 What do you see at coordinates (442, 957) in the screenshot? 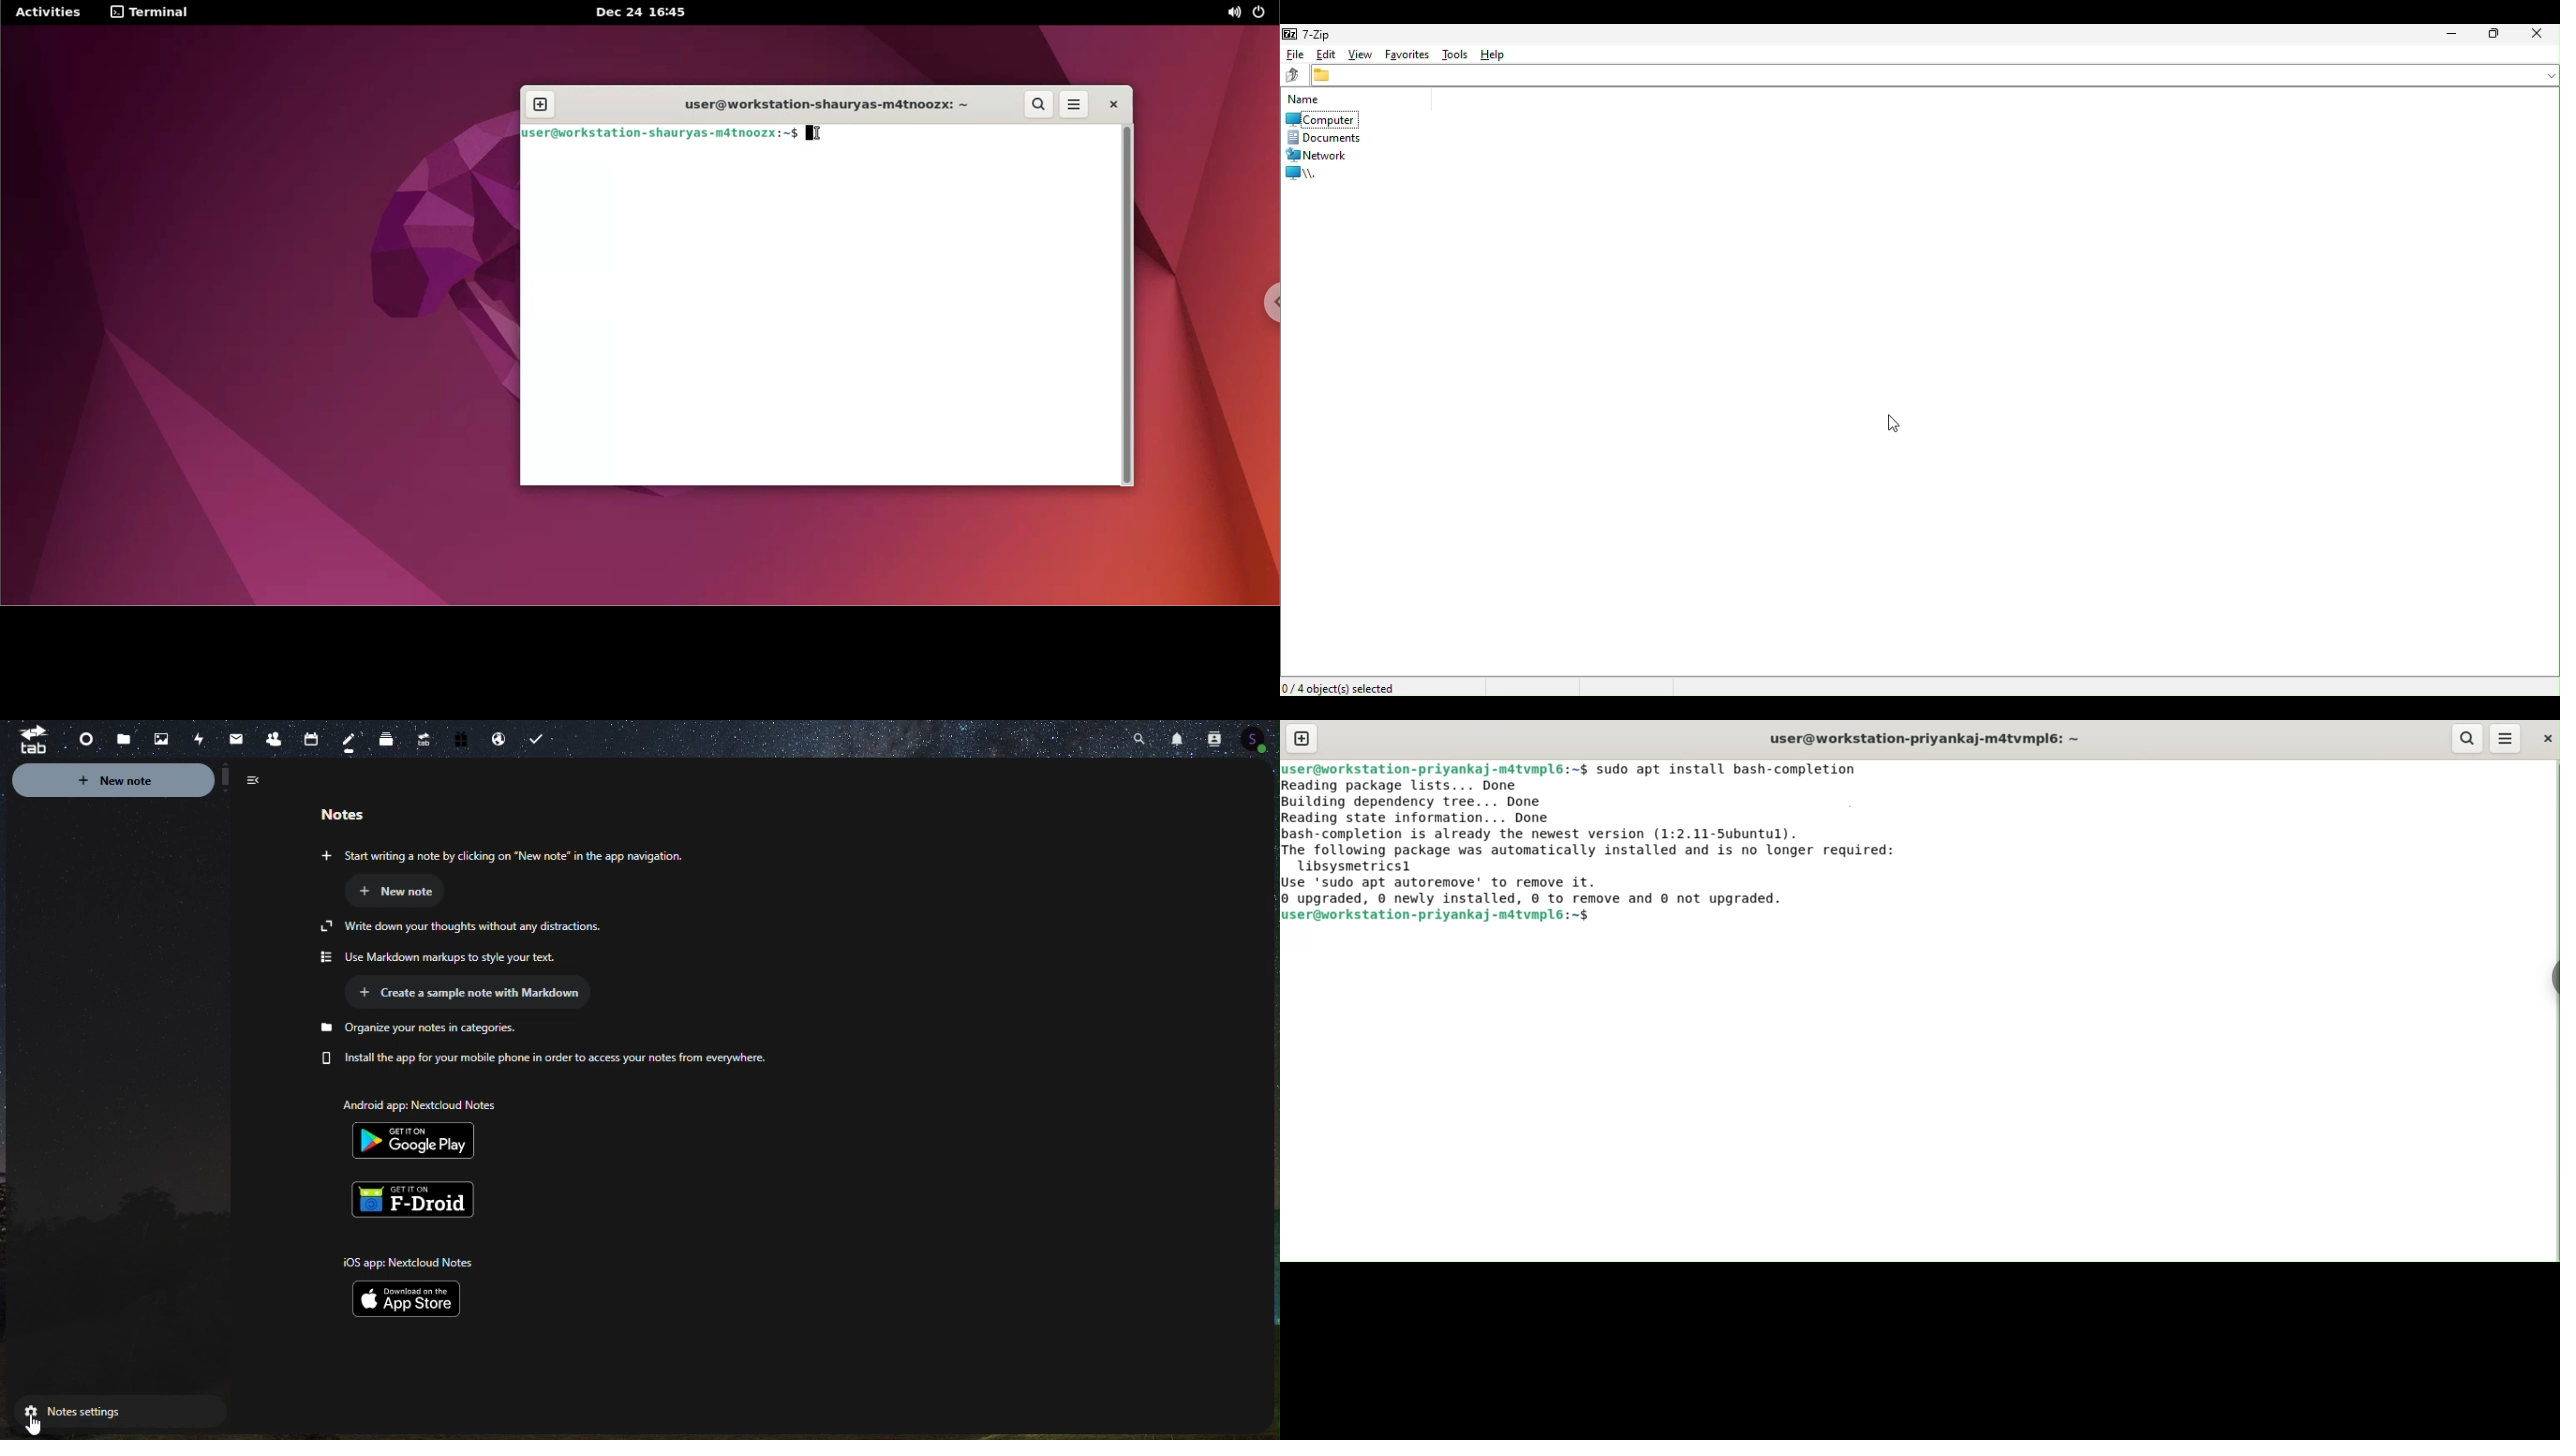
I see `Use Markdown markups to style your text.` at bounding box center [442, 957].